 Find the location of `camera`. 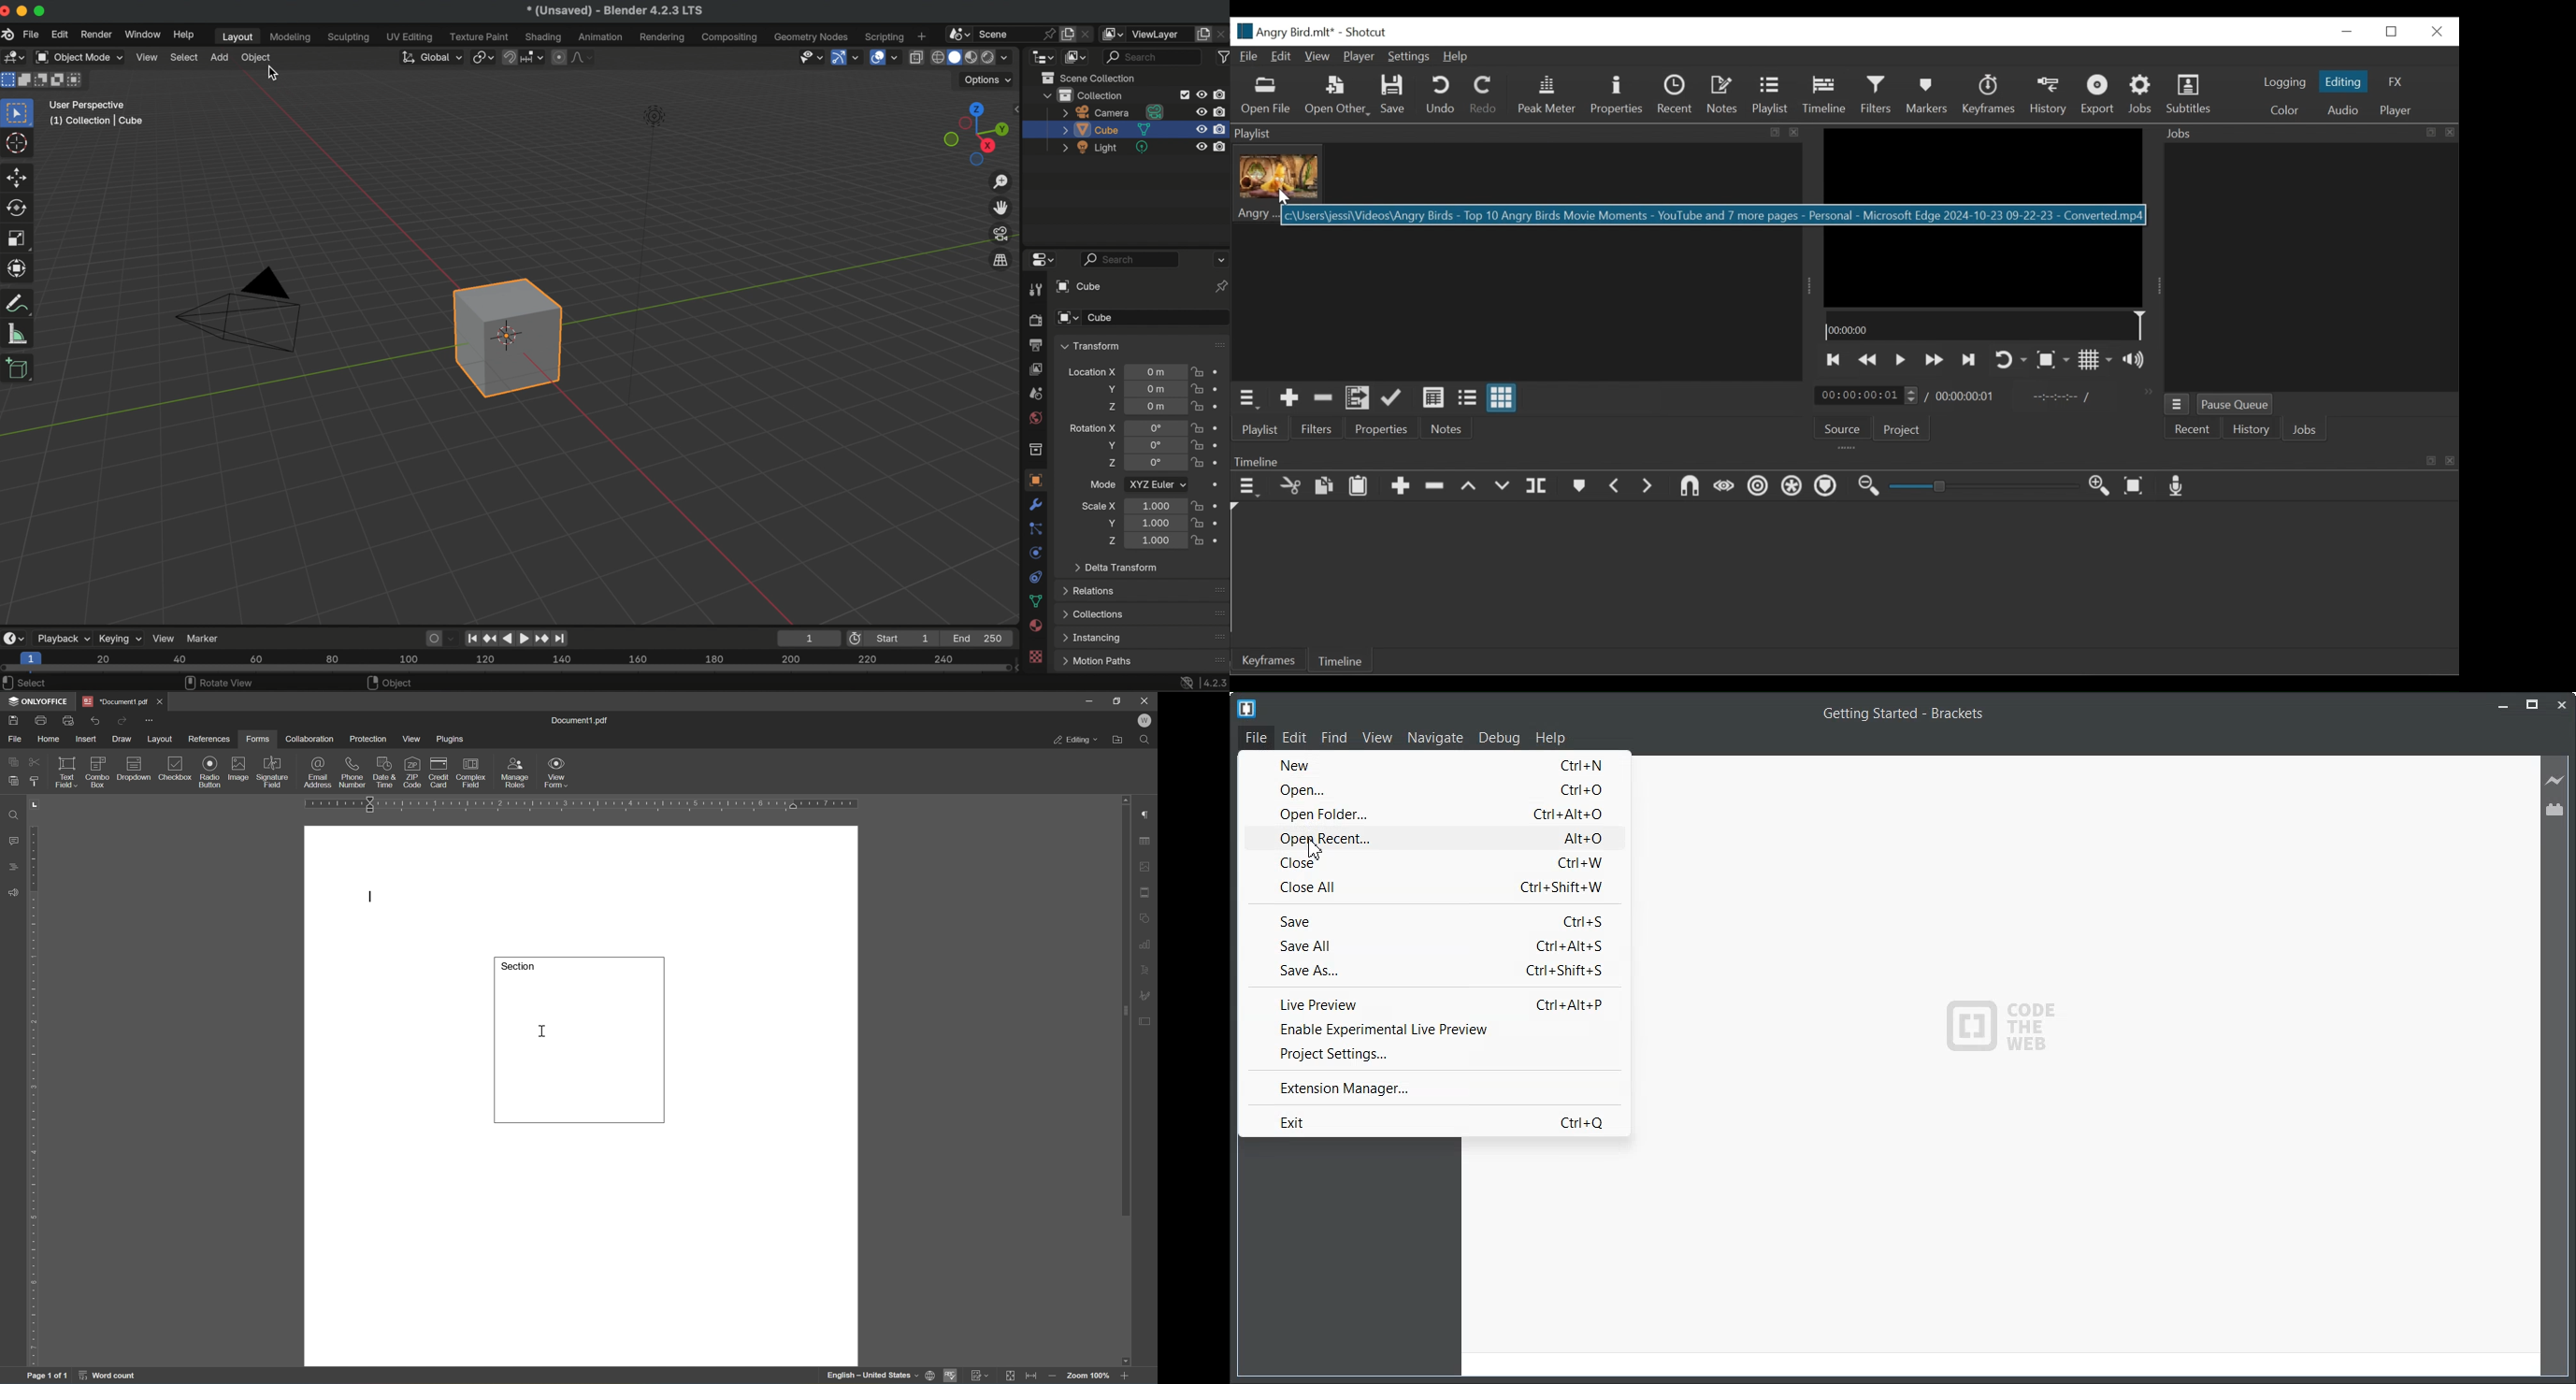

camera is located at coordinates (1114, 112).